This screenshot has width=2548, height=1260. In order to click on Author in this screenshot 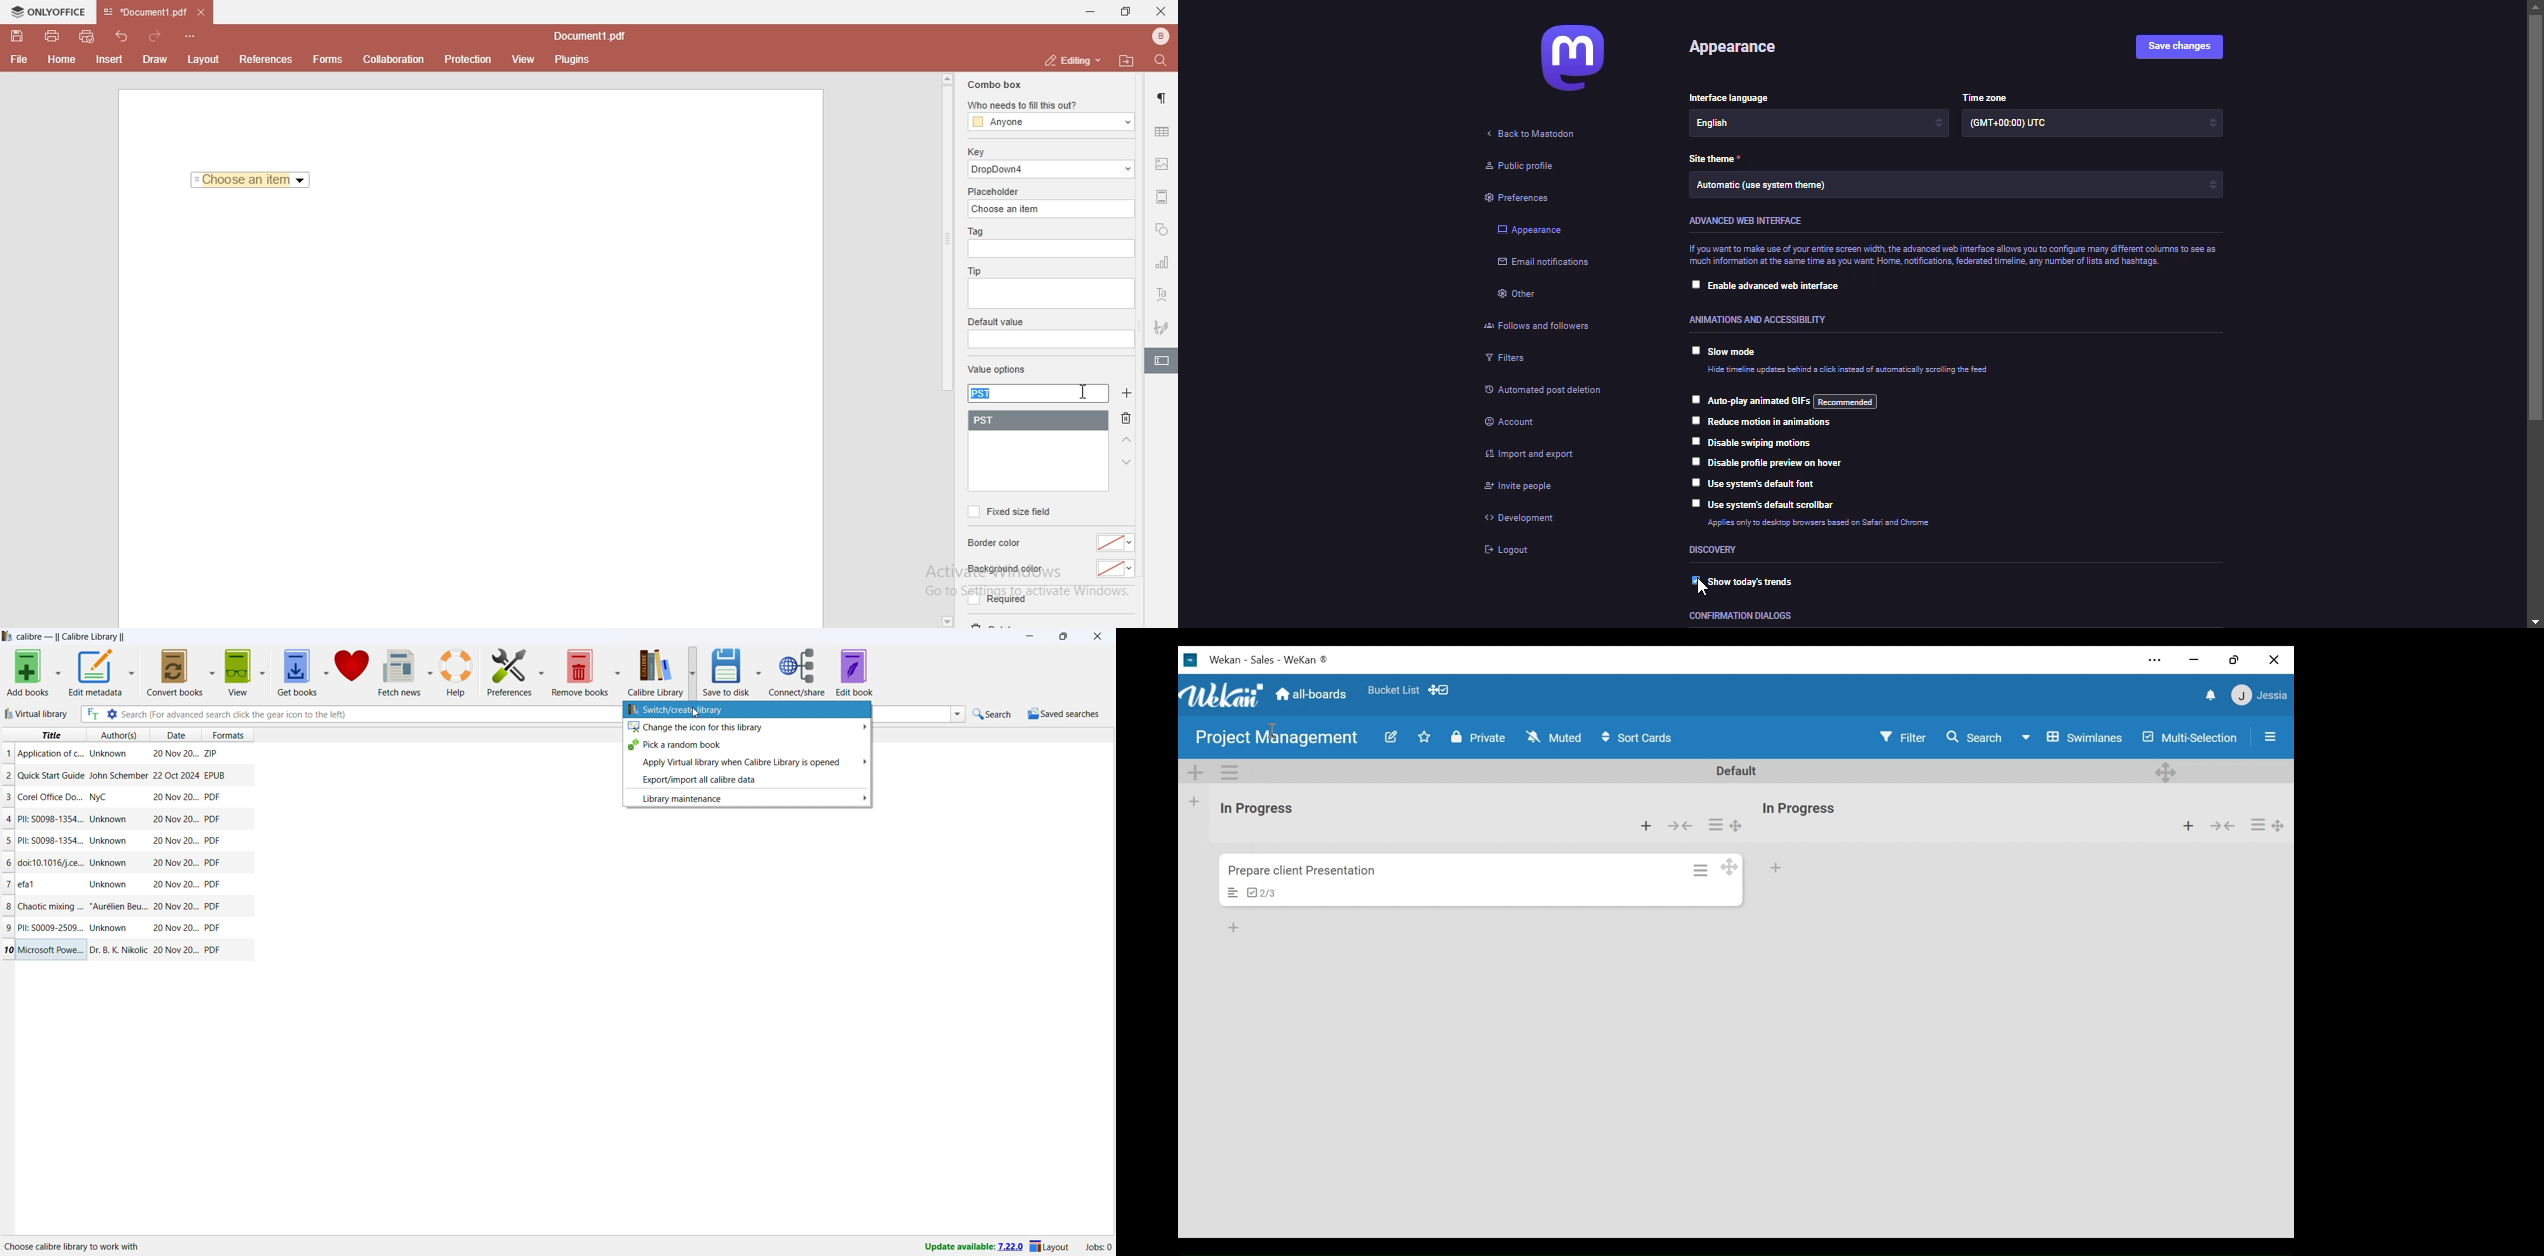, I will do `click(117, 948)`.